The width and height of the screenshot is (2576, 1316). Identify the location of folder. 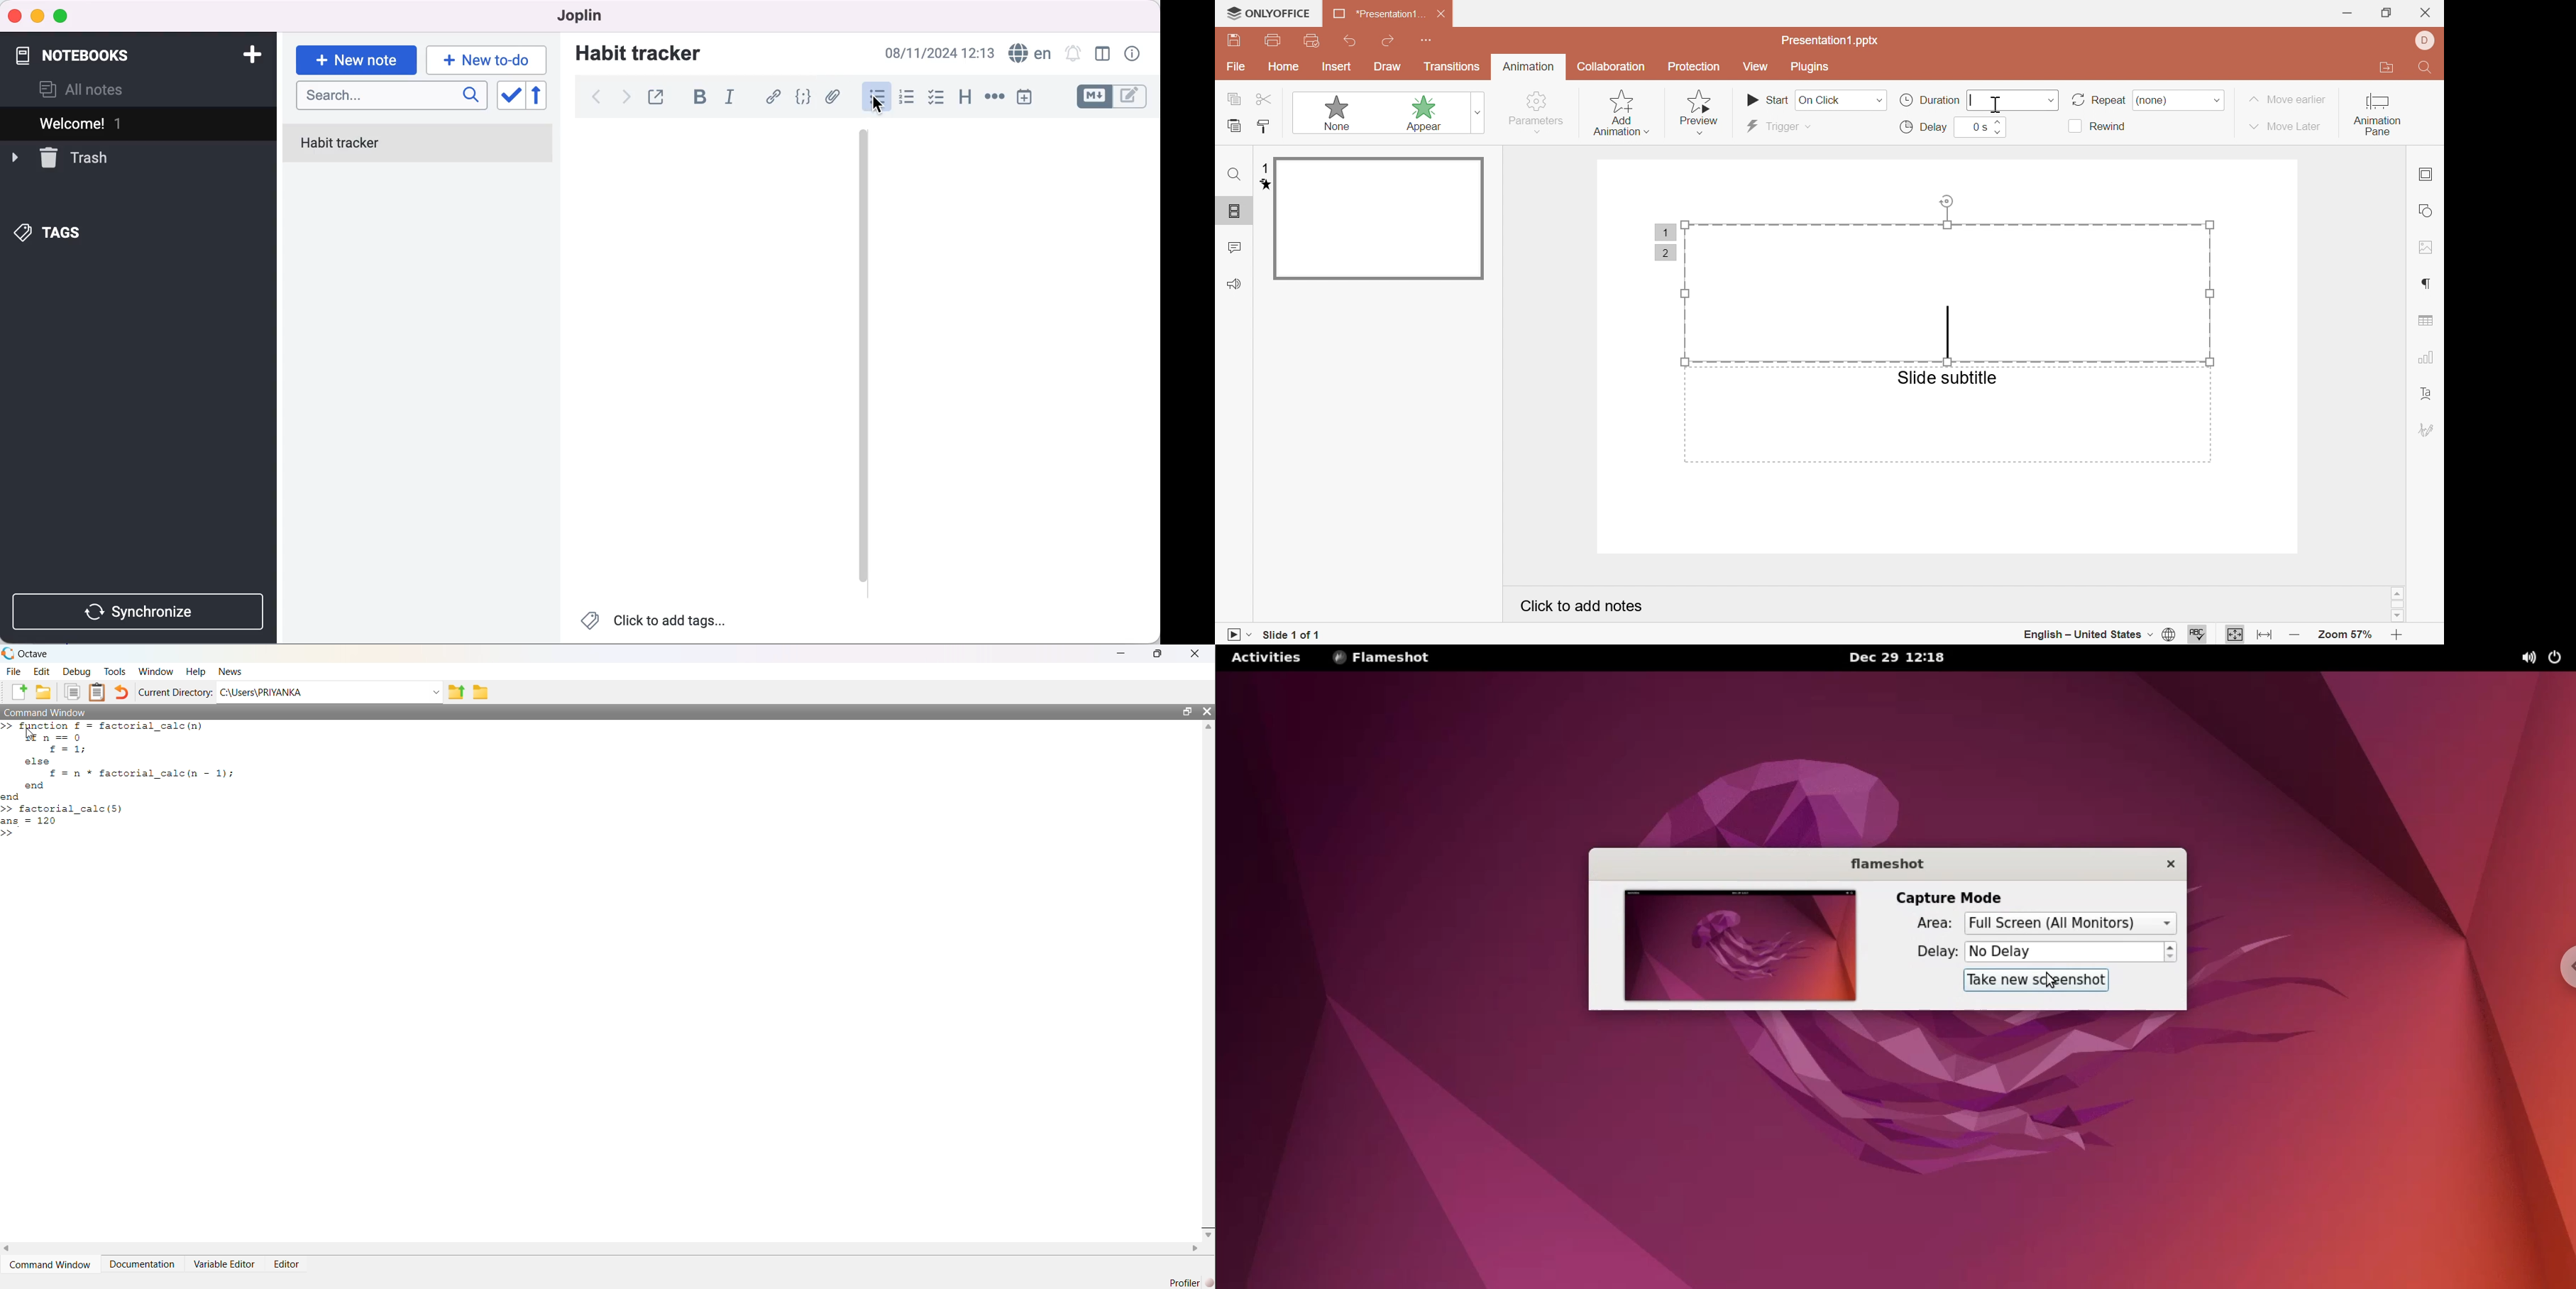
(482, 692).